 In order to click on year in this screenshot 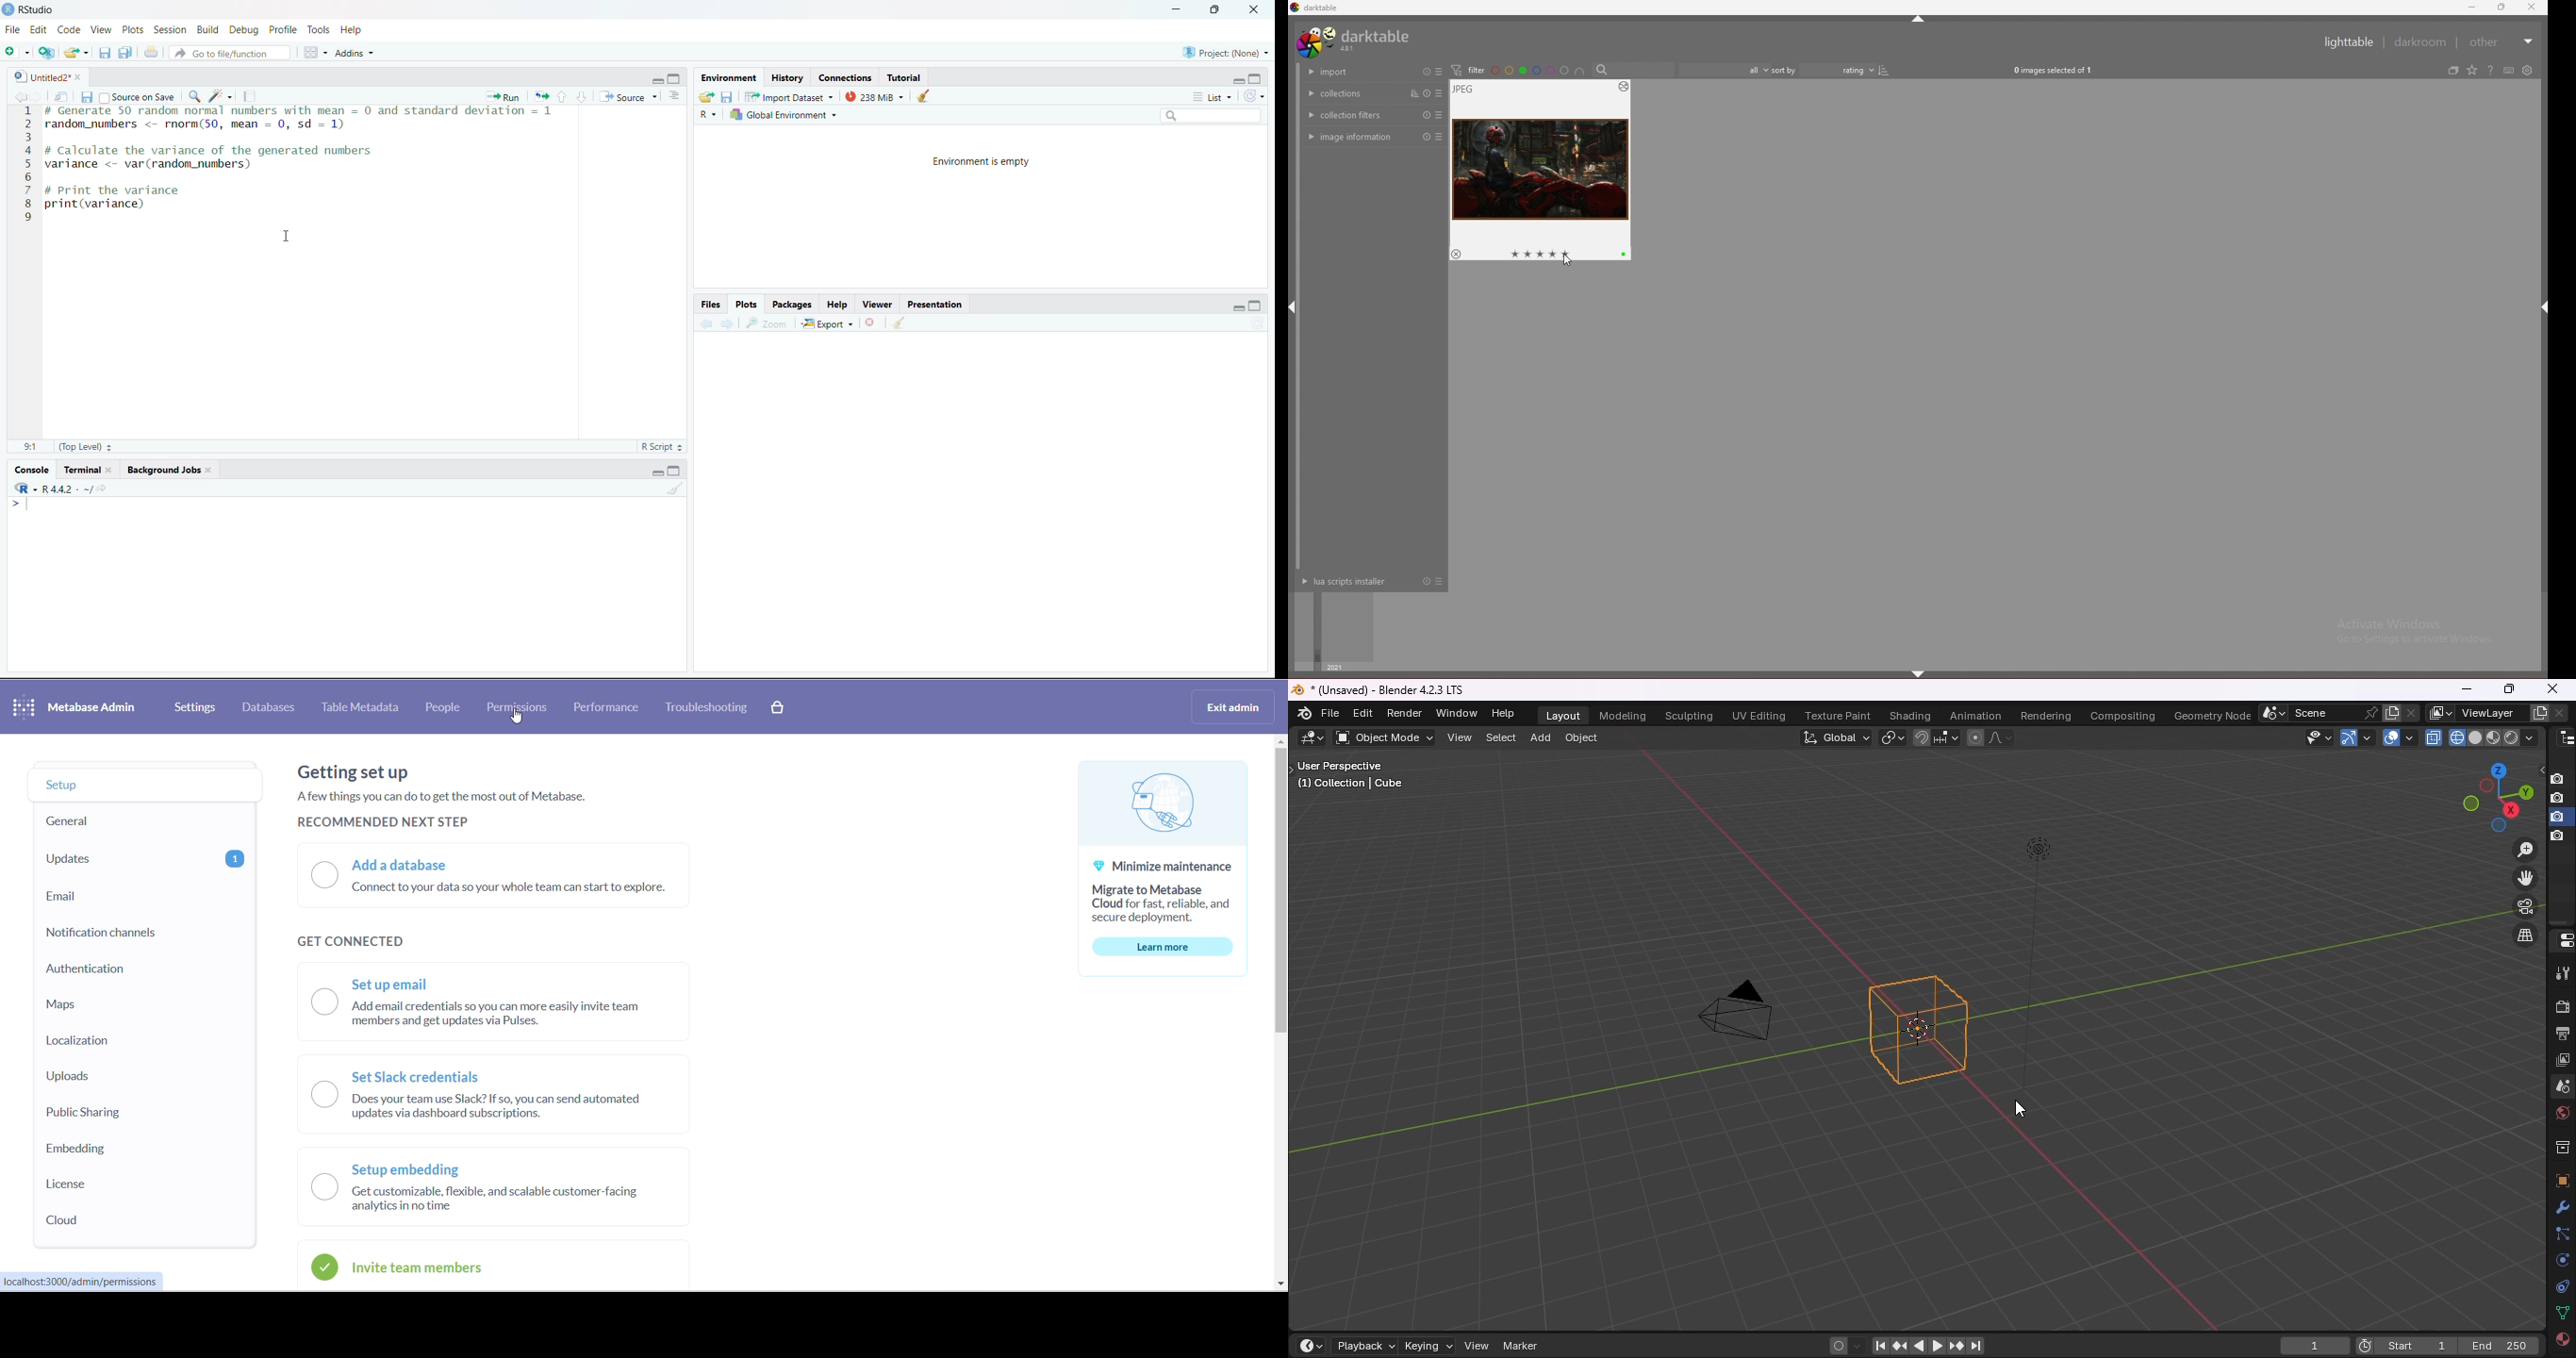, I will do `click(1341, 667)`.